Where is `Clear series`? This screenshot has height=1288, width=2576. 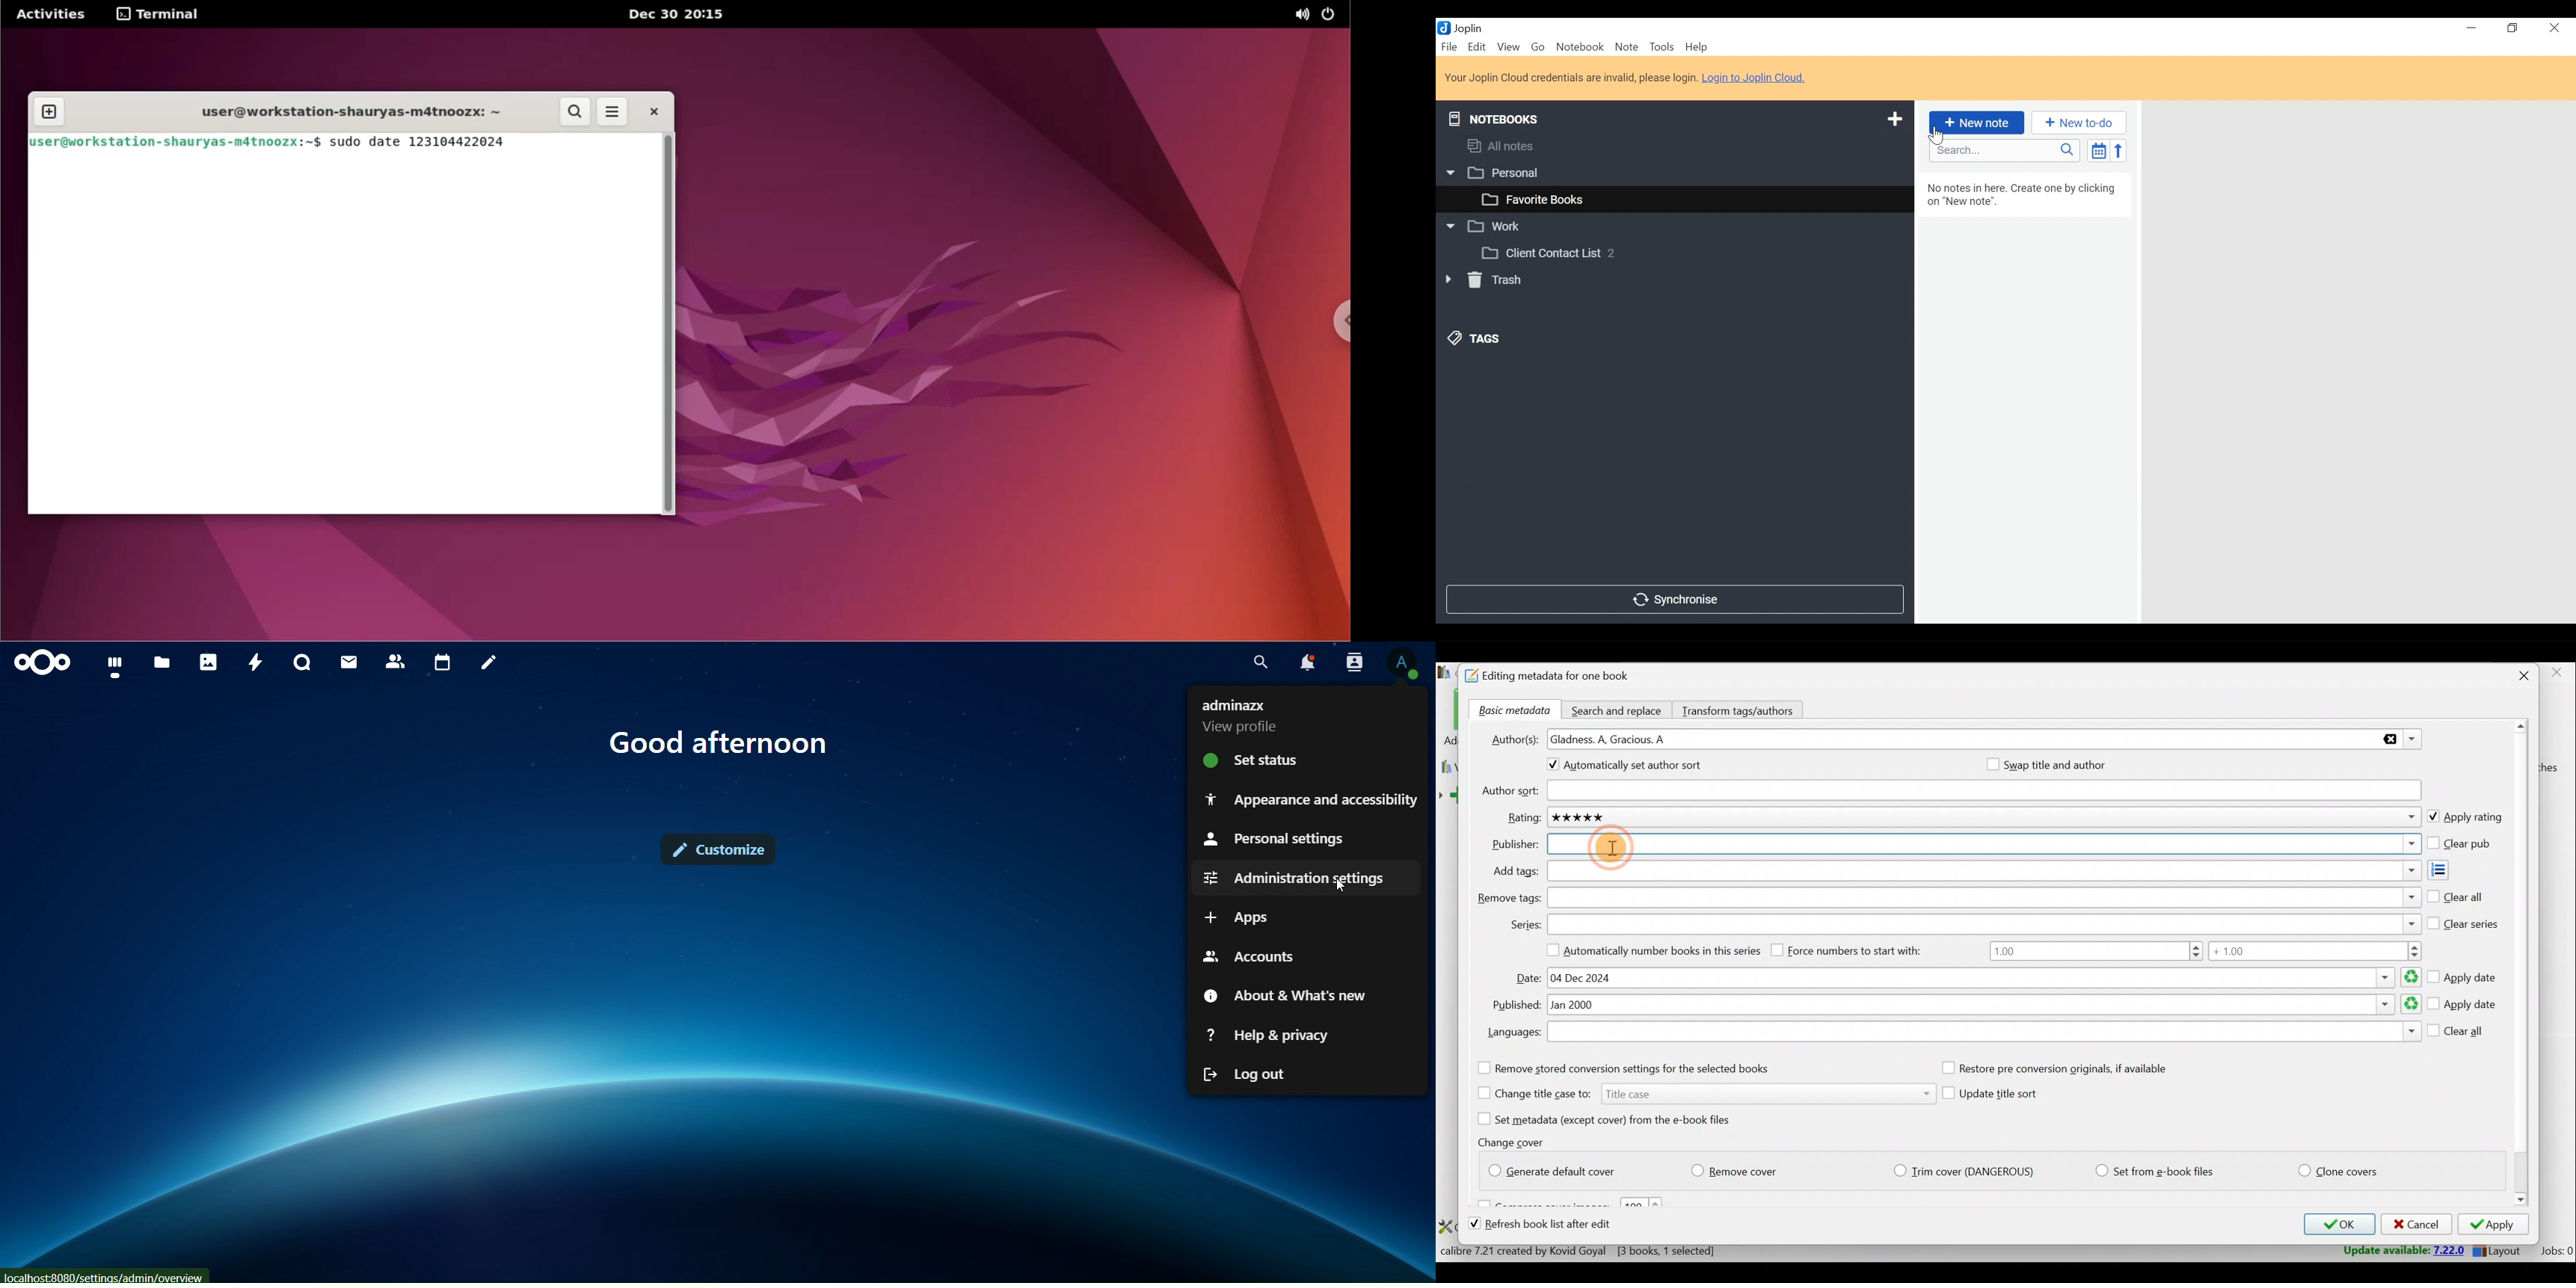
Clear series is located at coordinates (2464, 921).